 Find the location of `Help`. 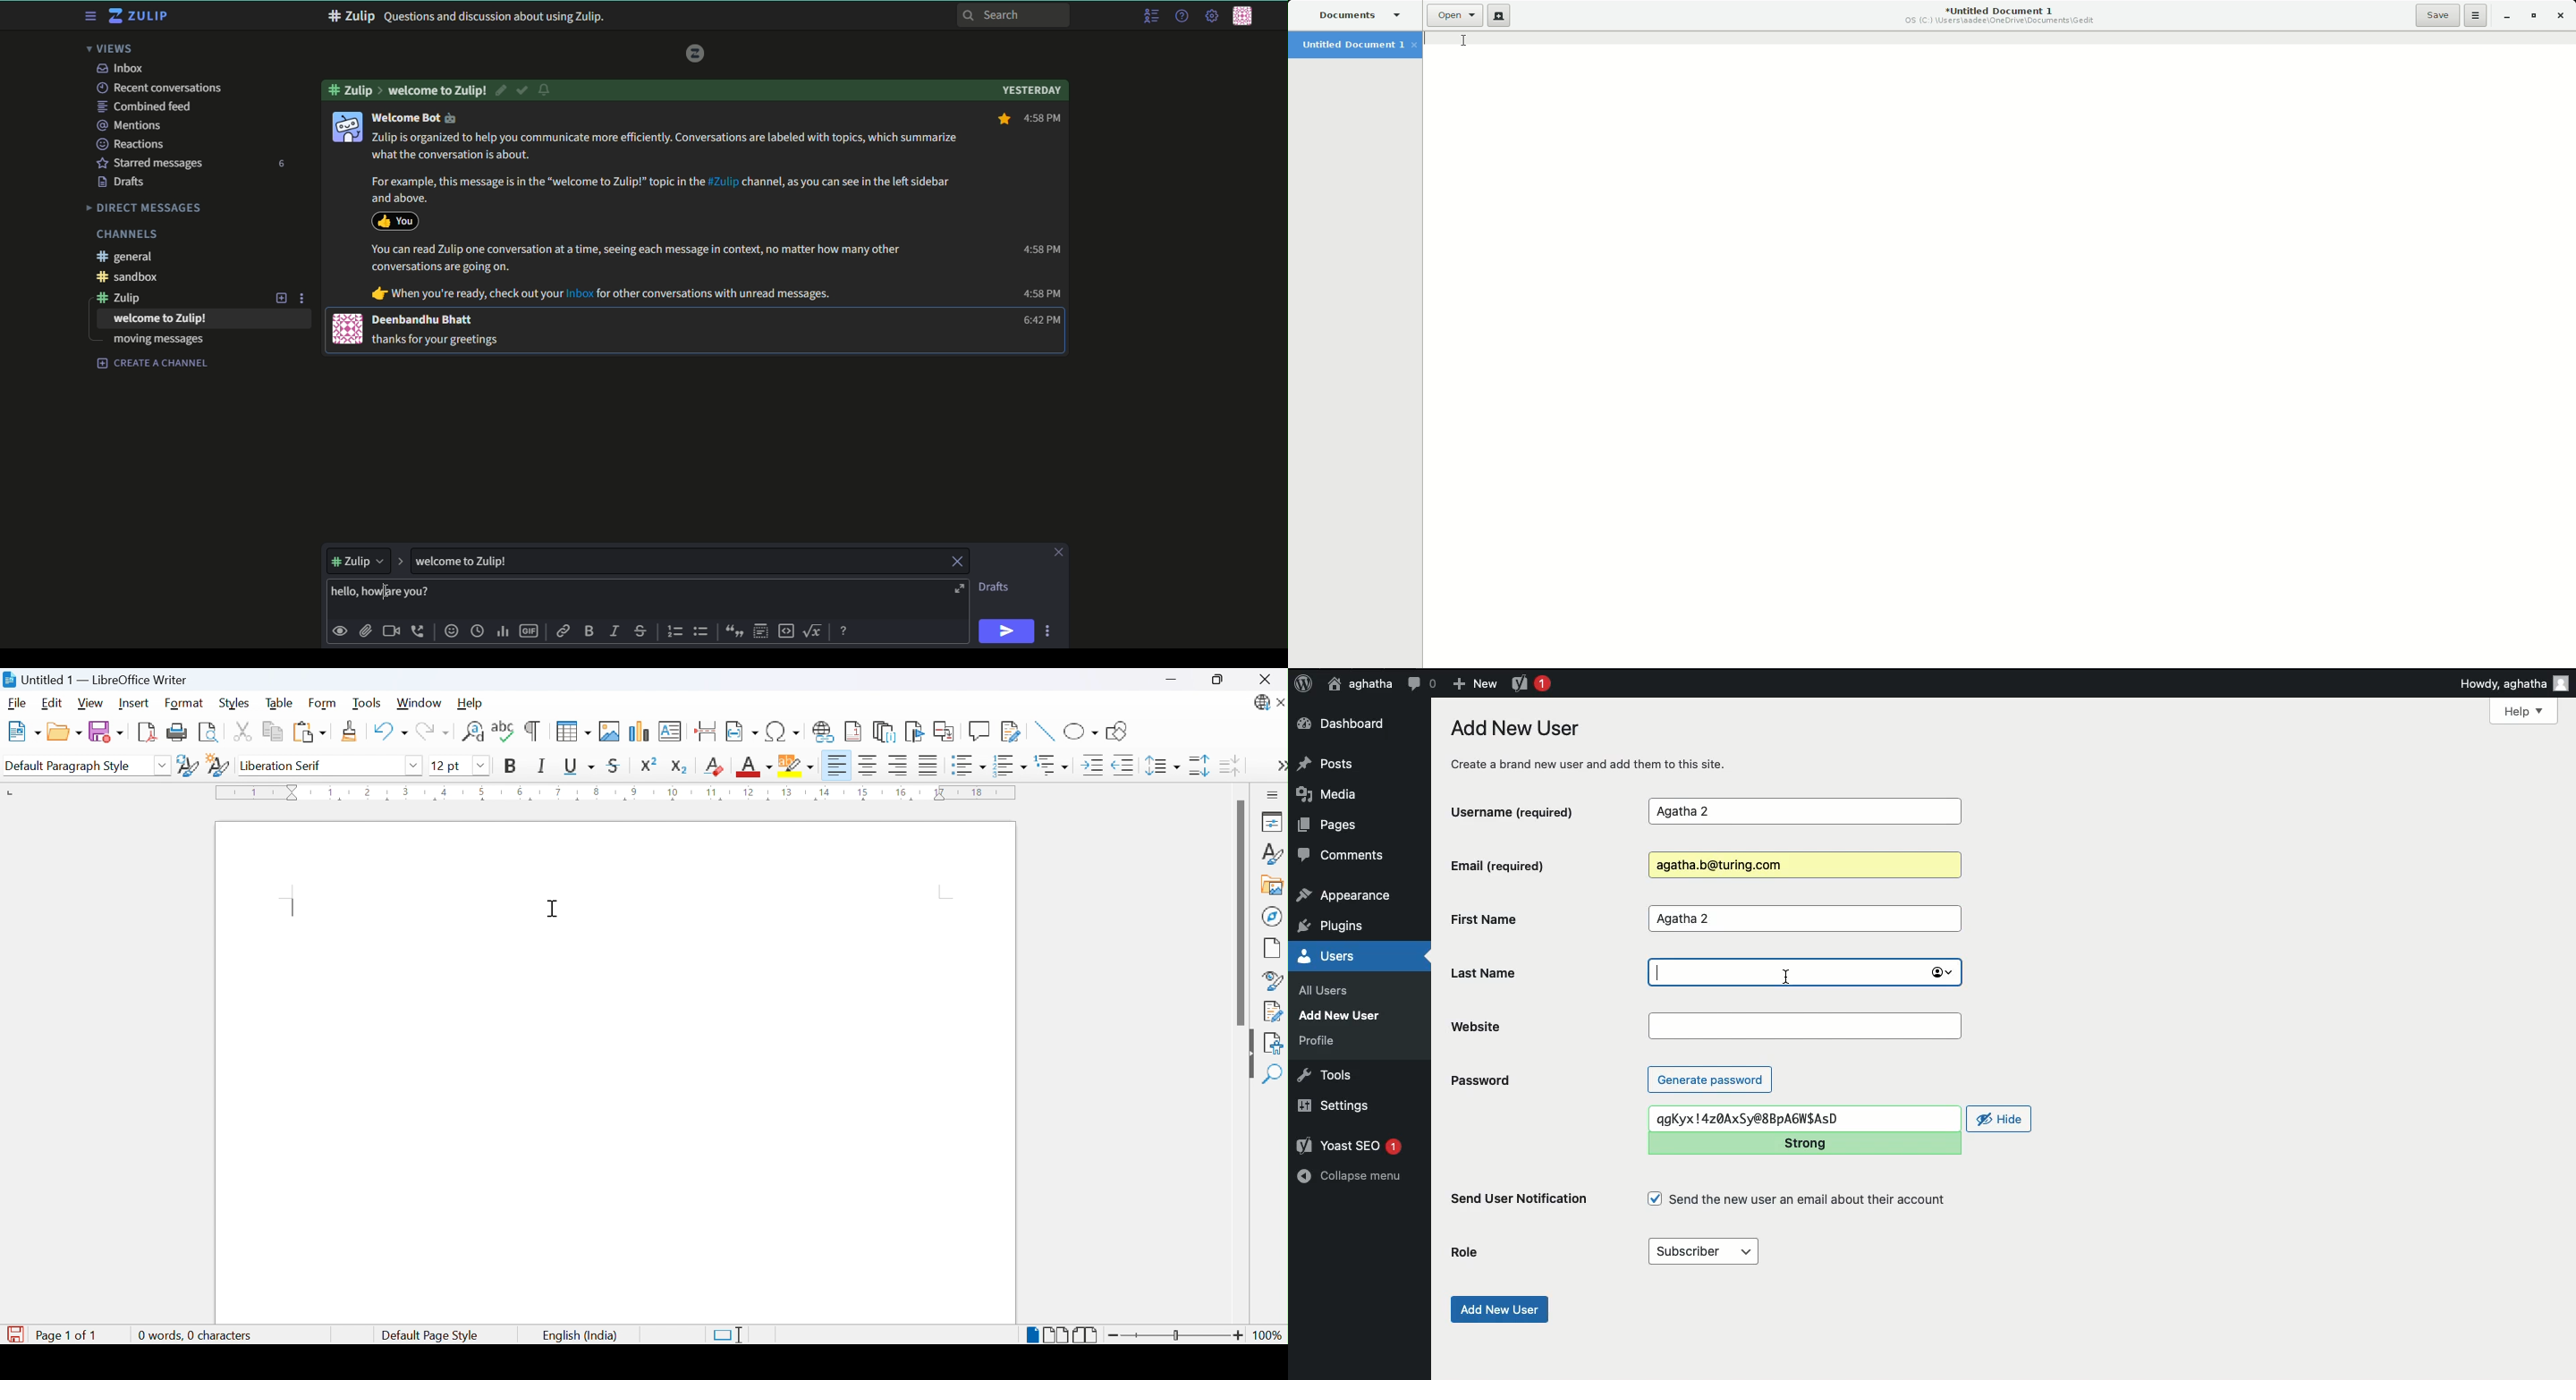

Help is located at coordinates (2523, 711).